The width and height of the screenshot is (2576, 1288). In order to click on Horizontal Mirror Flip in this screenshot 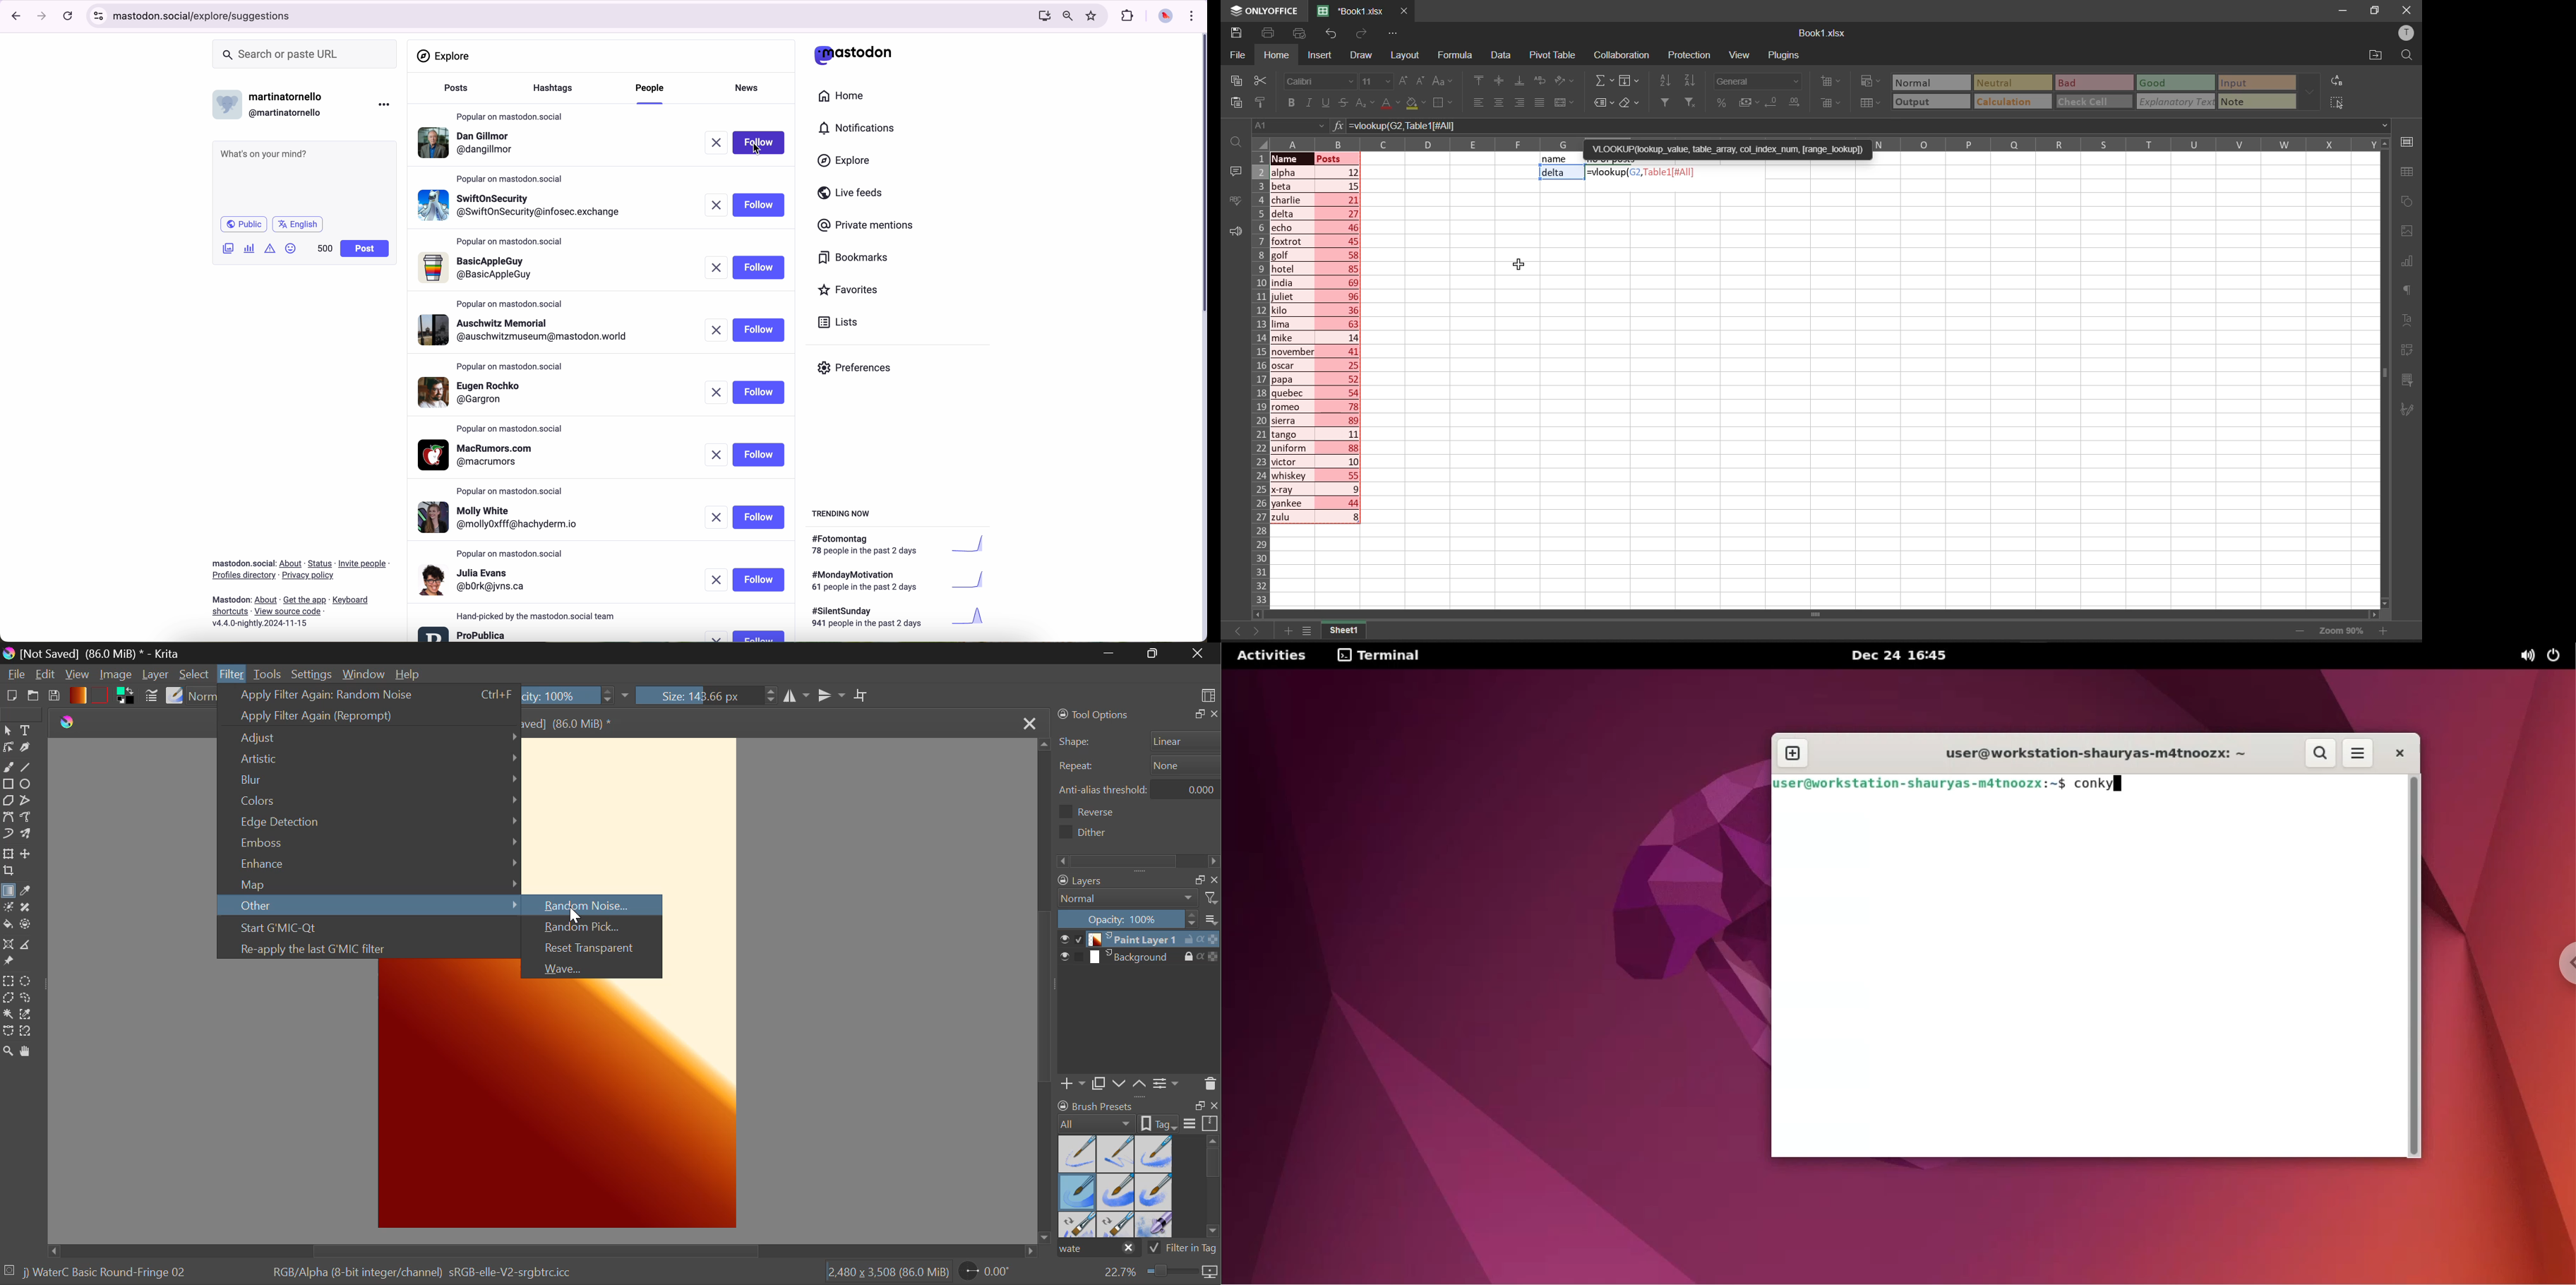, I will do `click(833, 697)`.